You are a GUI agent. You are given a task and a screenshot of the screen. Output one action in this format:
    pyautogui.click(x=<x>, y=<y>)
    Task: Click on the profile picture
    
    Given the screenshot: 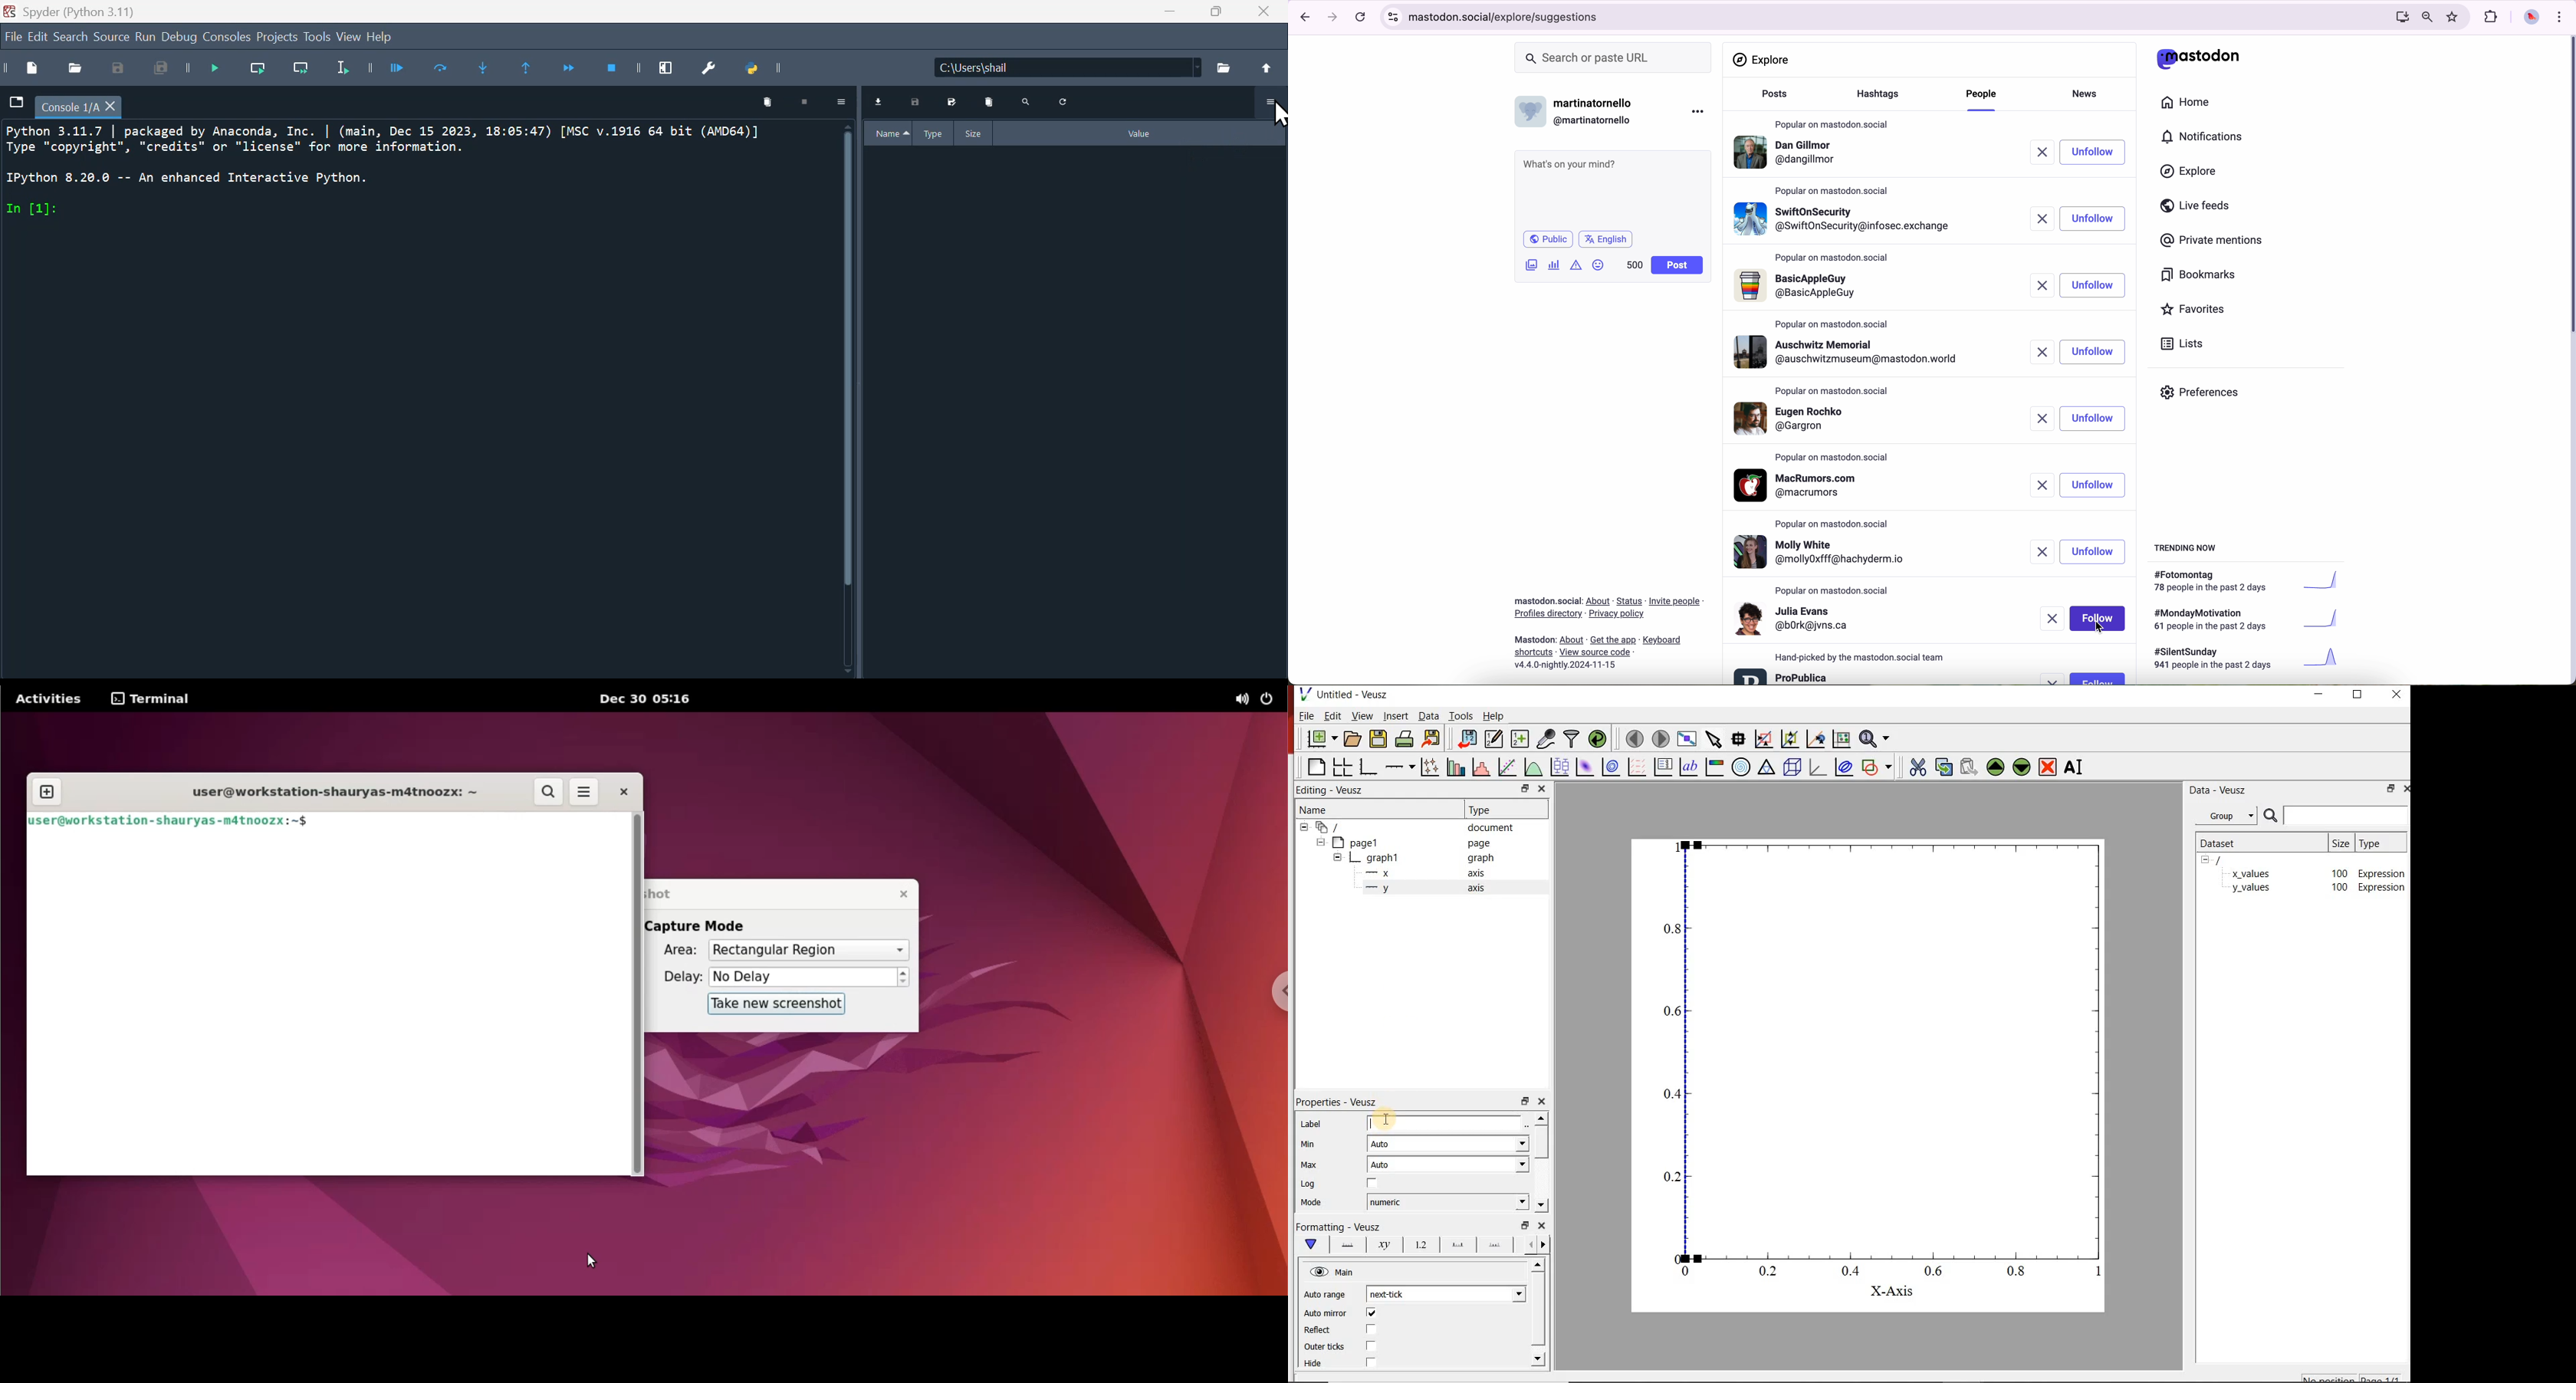 What is the action you would take?
    pyautogui.click(x=2528, y=18)
    